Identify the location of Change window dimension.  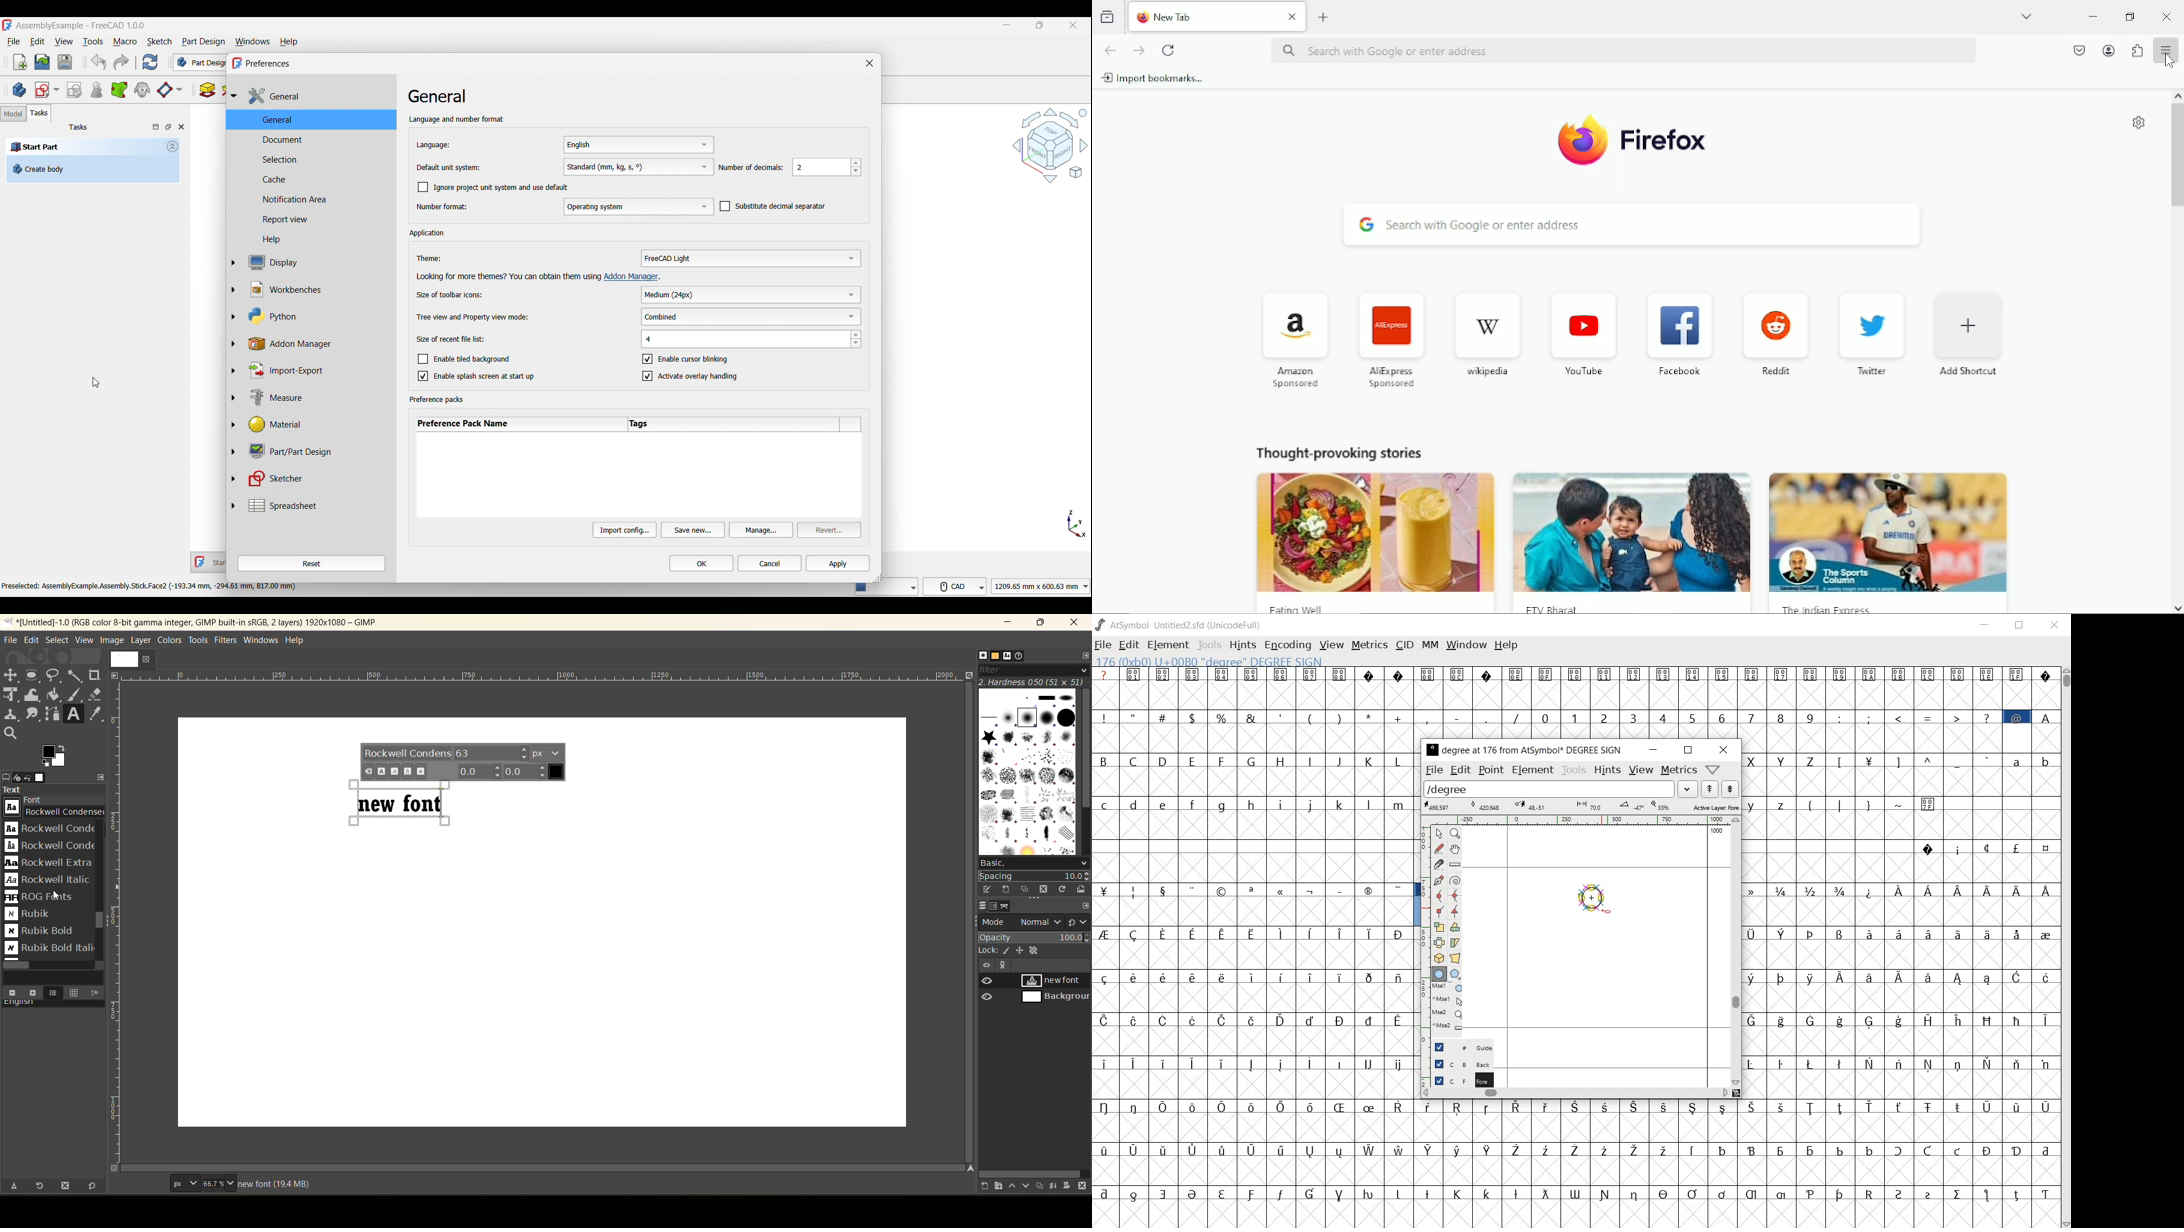
(877, 578).